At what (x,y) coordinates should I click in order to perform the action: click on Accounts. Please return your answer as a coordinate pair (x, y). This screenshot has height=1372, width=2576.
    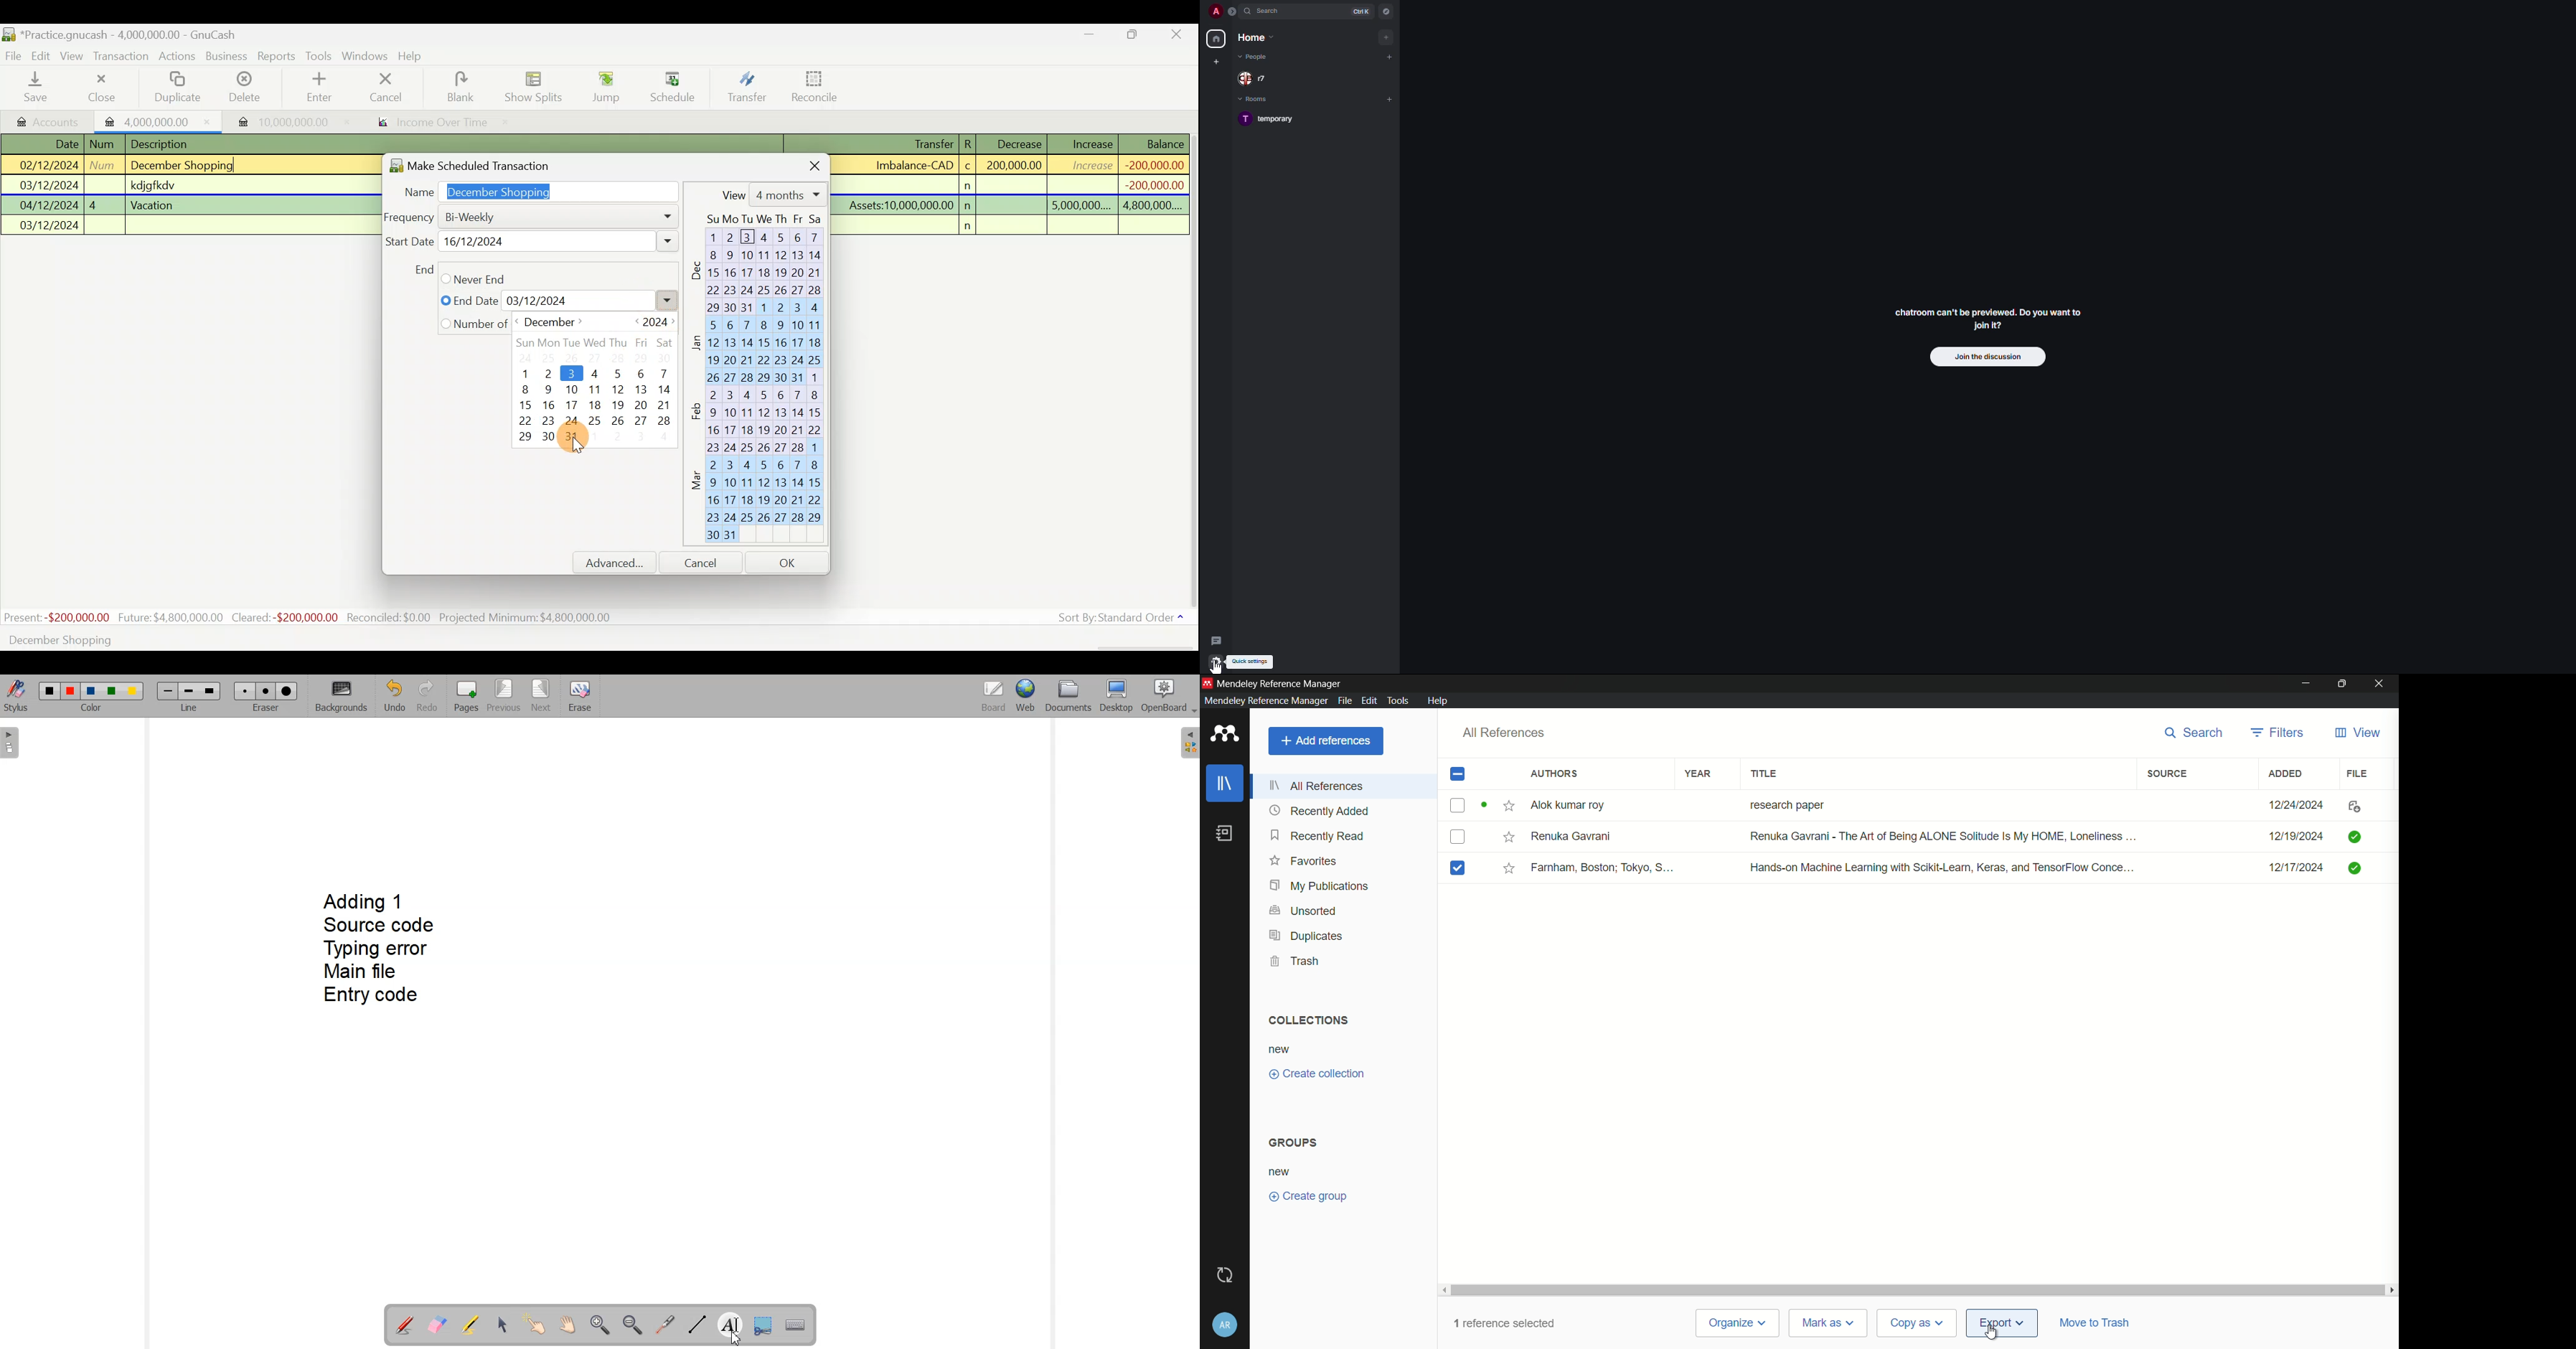
    Looking at the image, I should click on (49, 121).